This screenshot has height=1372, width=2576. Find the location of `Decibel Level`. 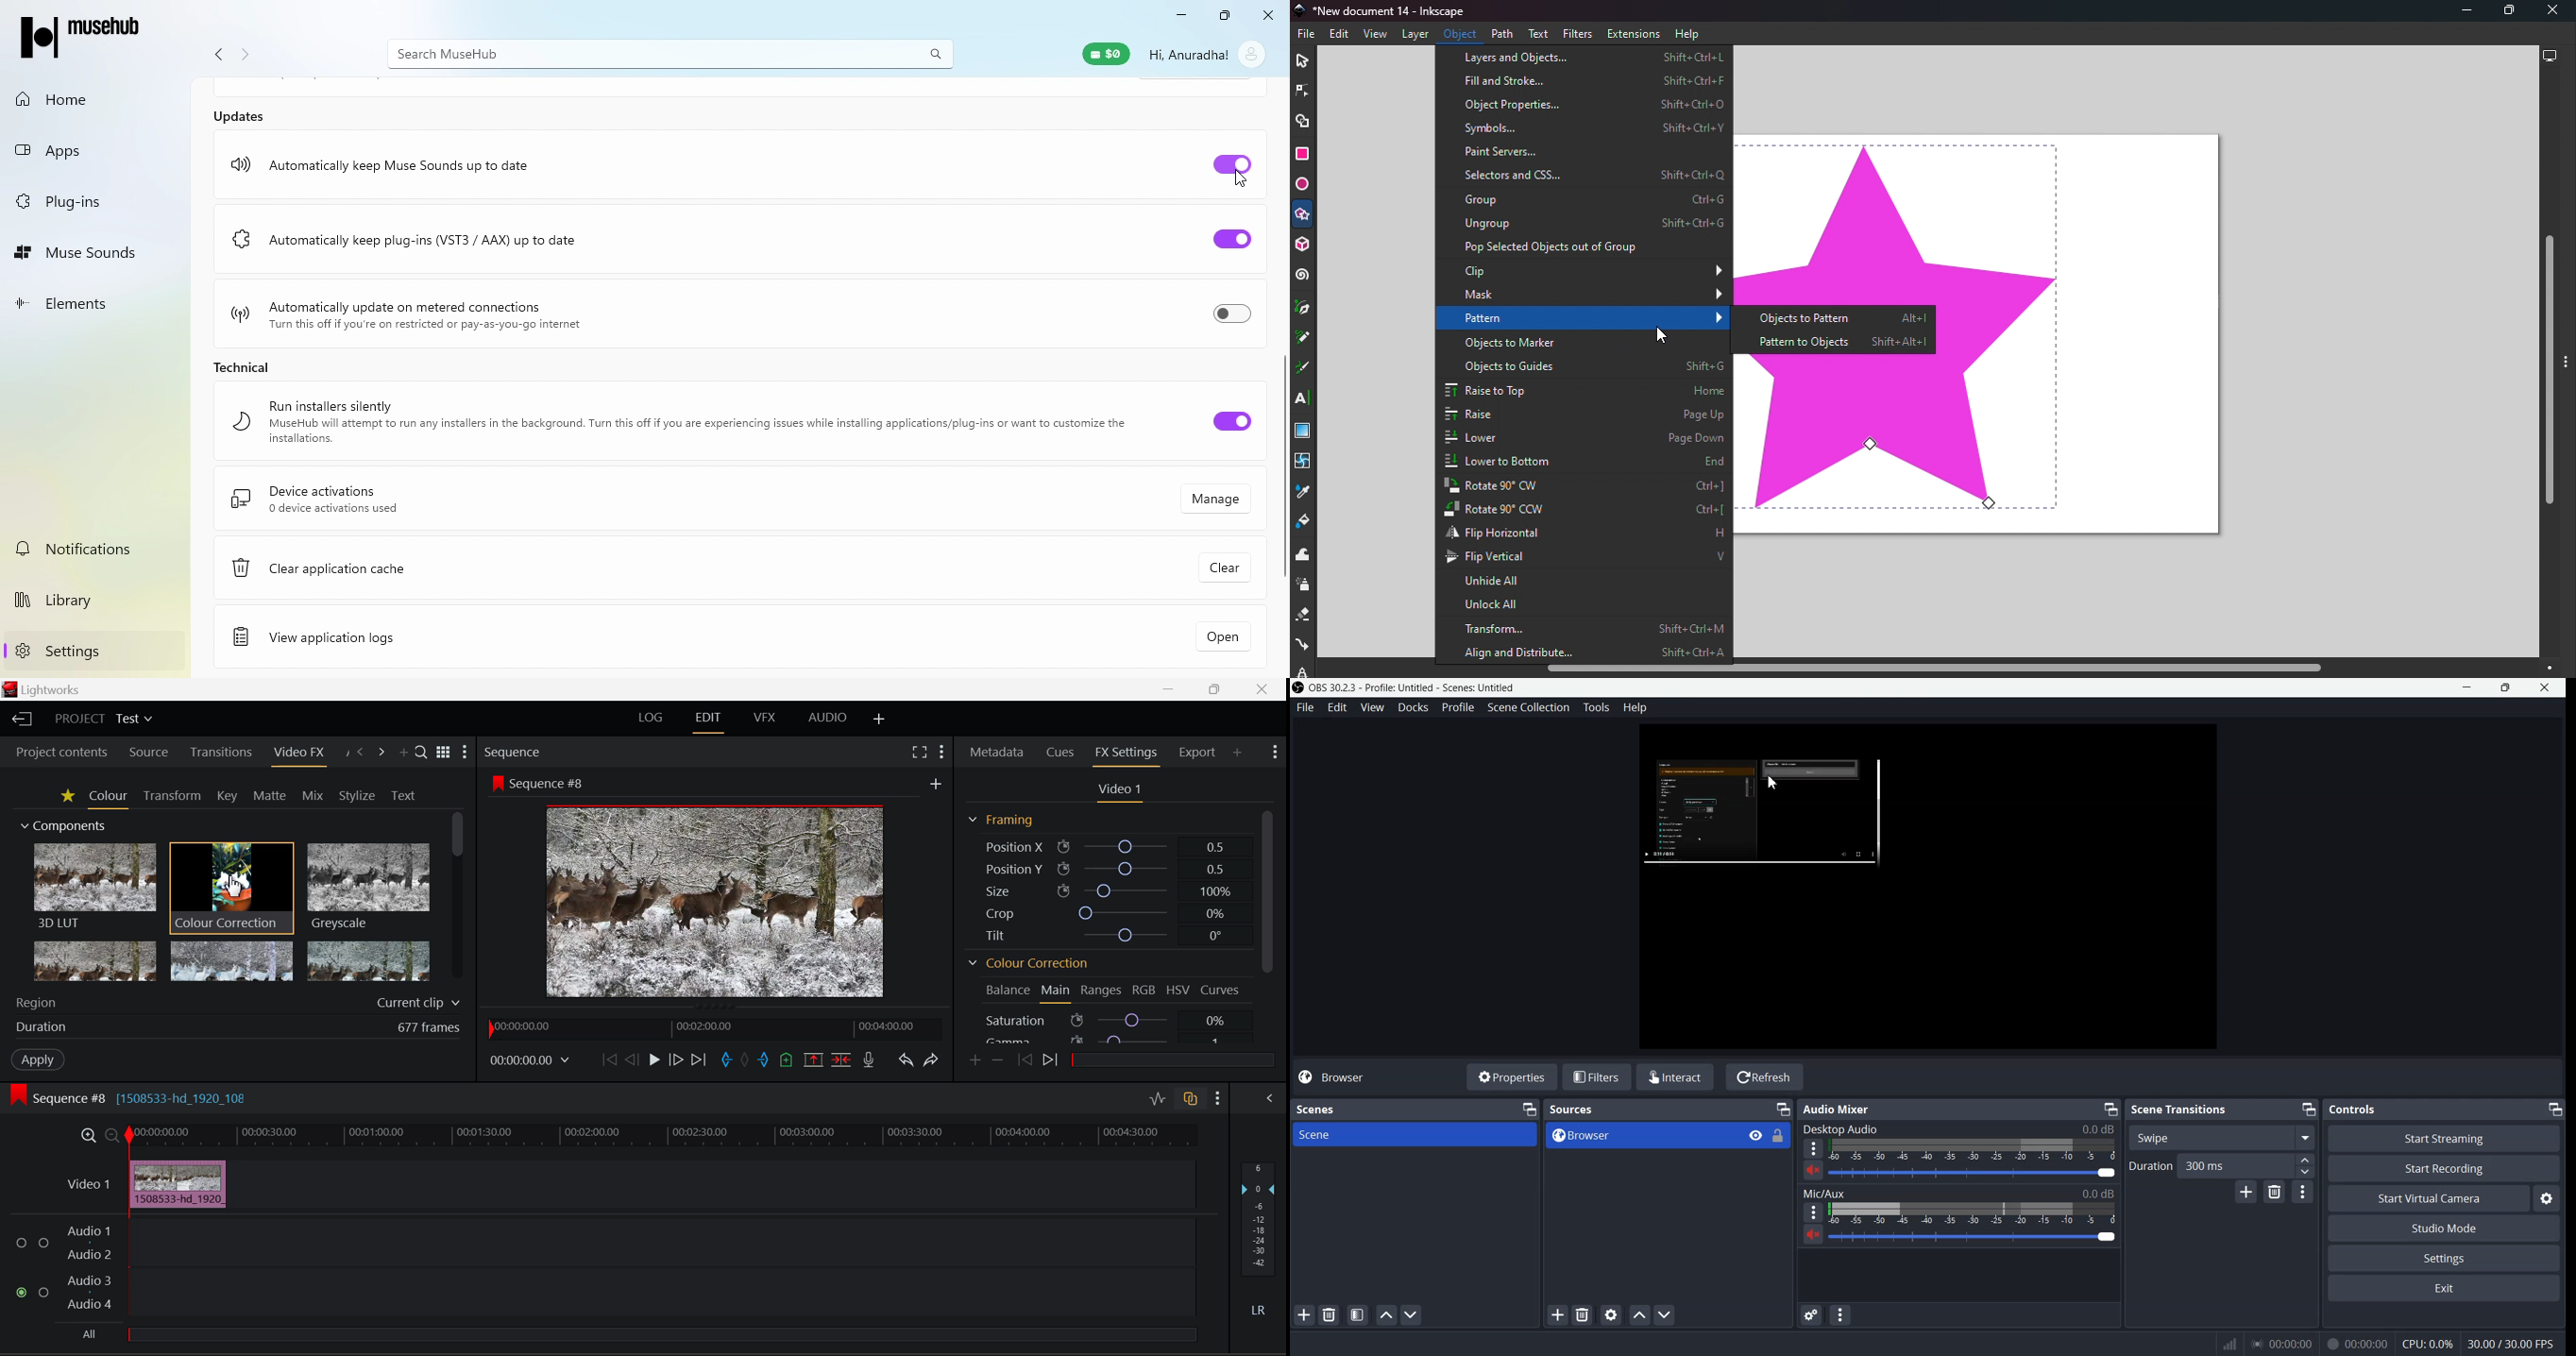

Decibel Level is located at coordinates (1262, 1241).